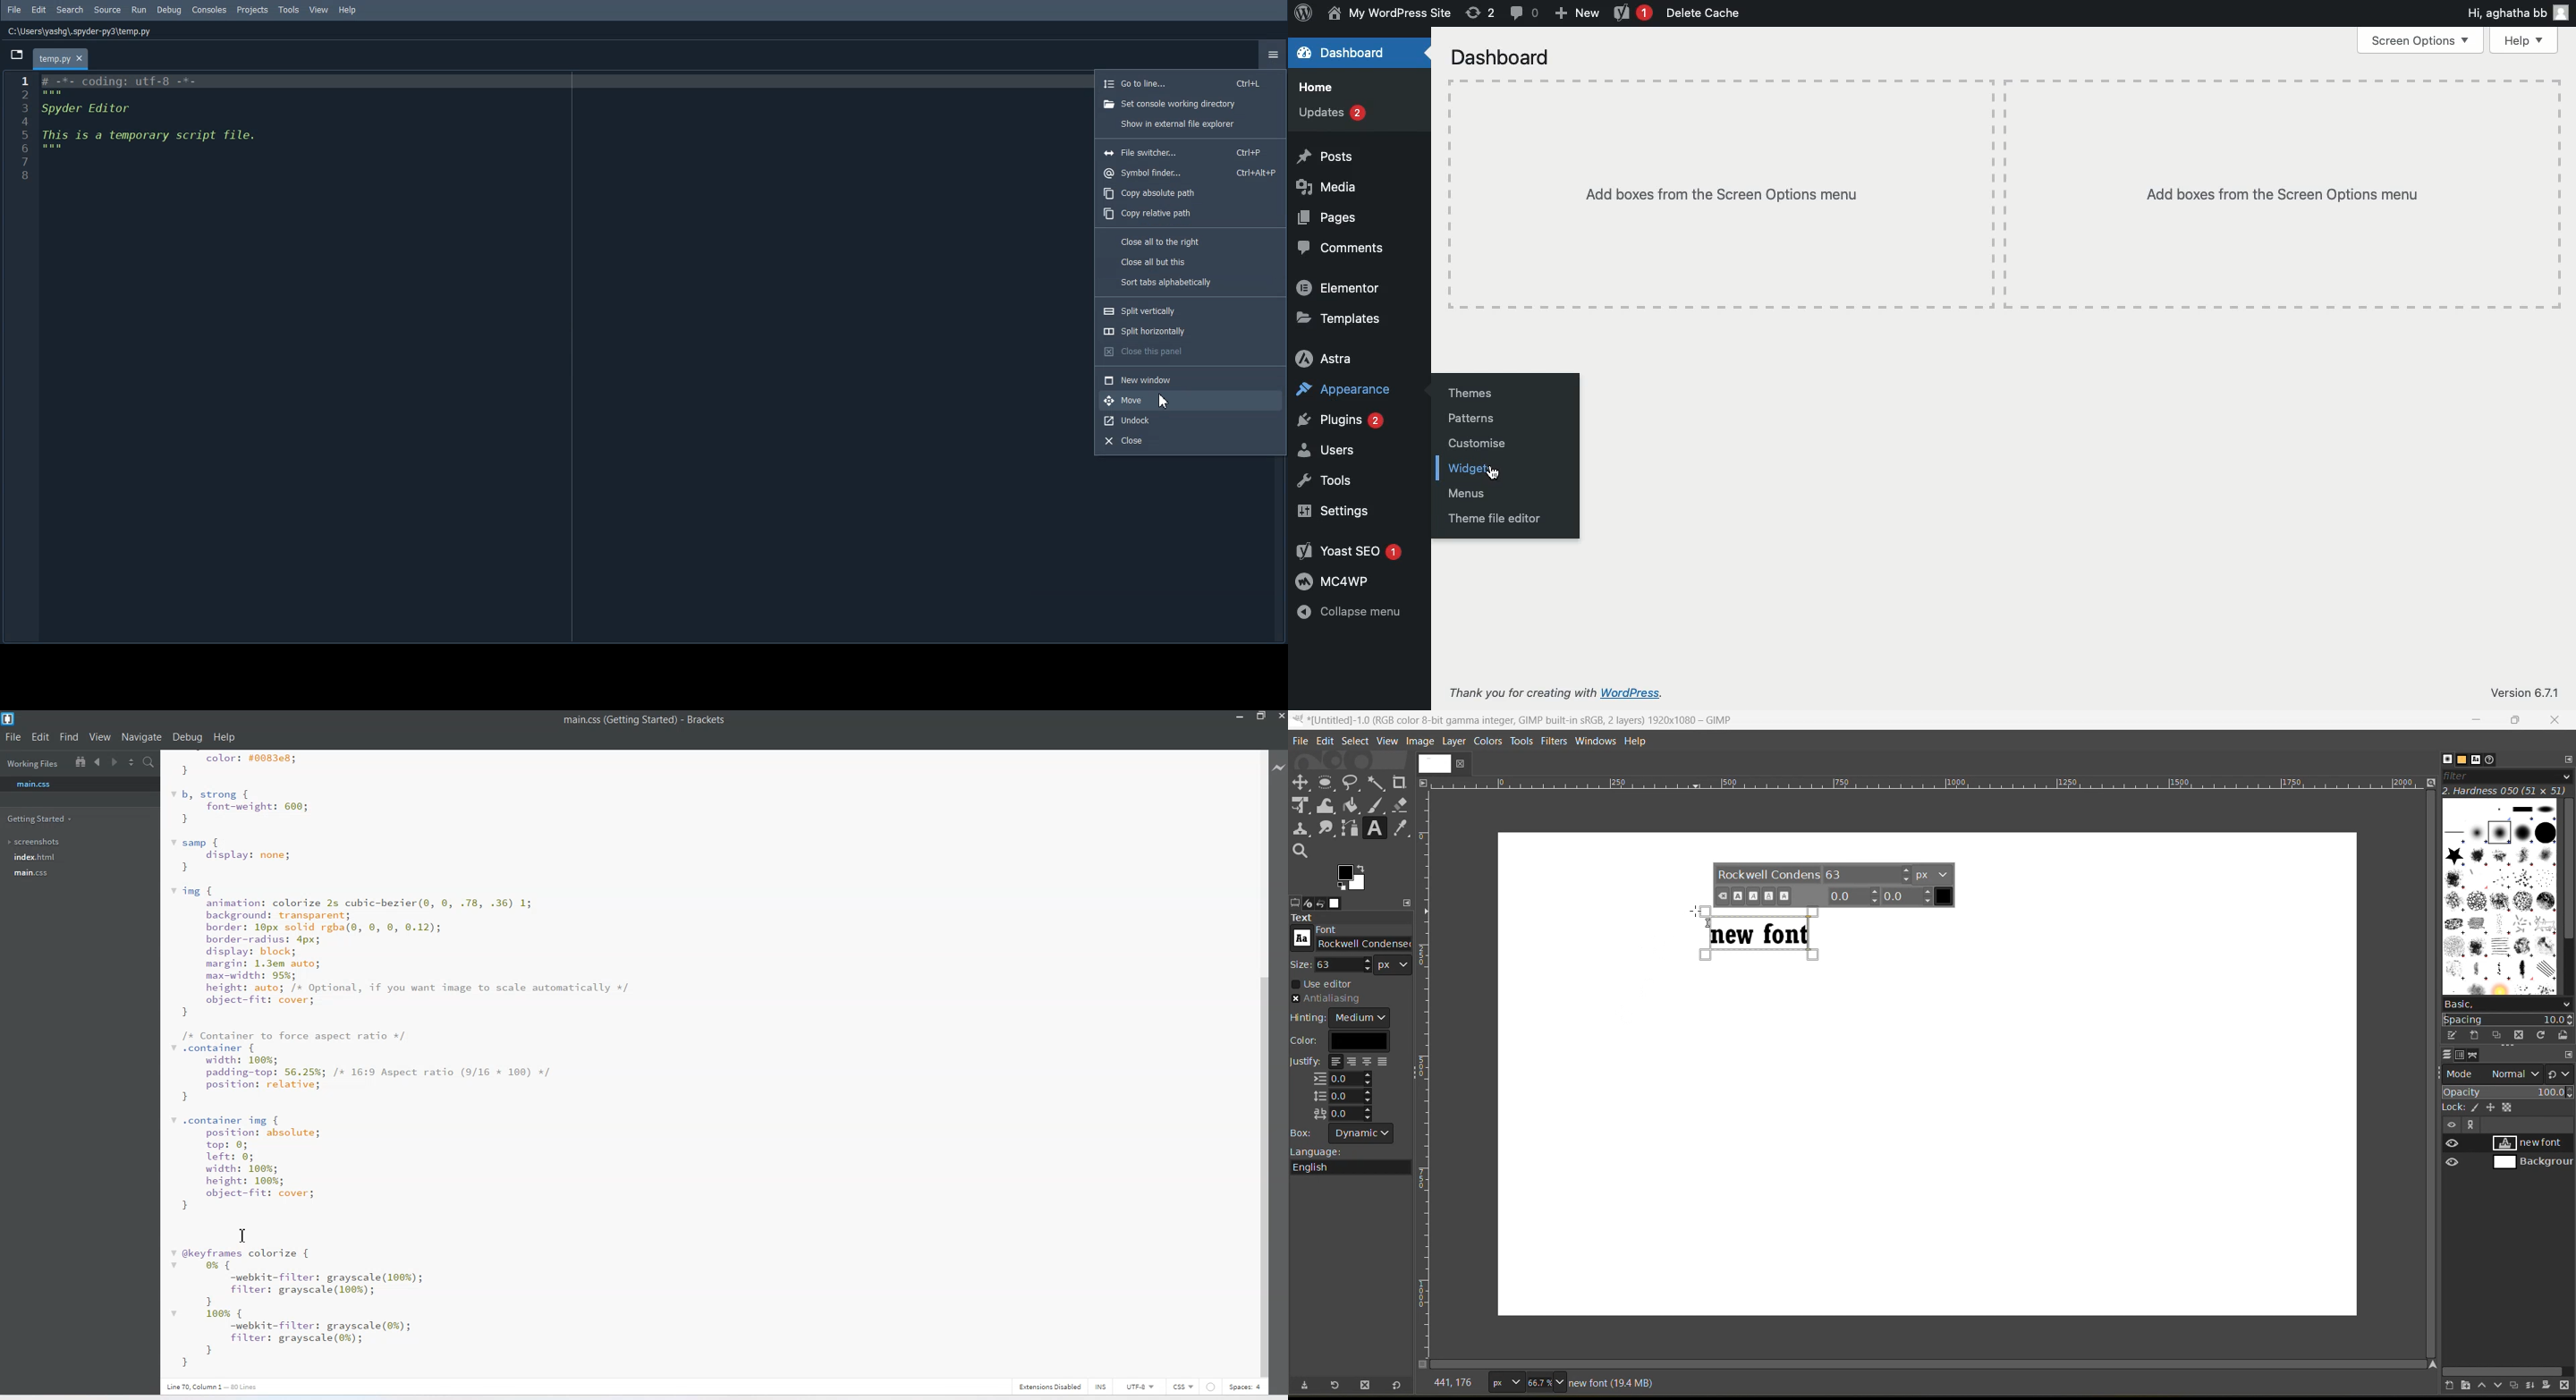 This screenshot has width=2576, height=1400. I want to click on Source, so click(107, 9).